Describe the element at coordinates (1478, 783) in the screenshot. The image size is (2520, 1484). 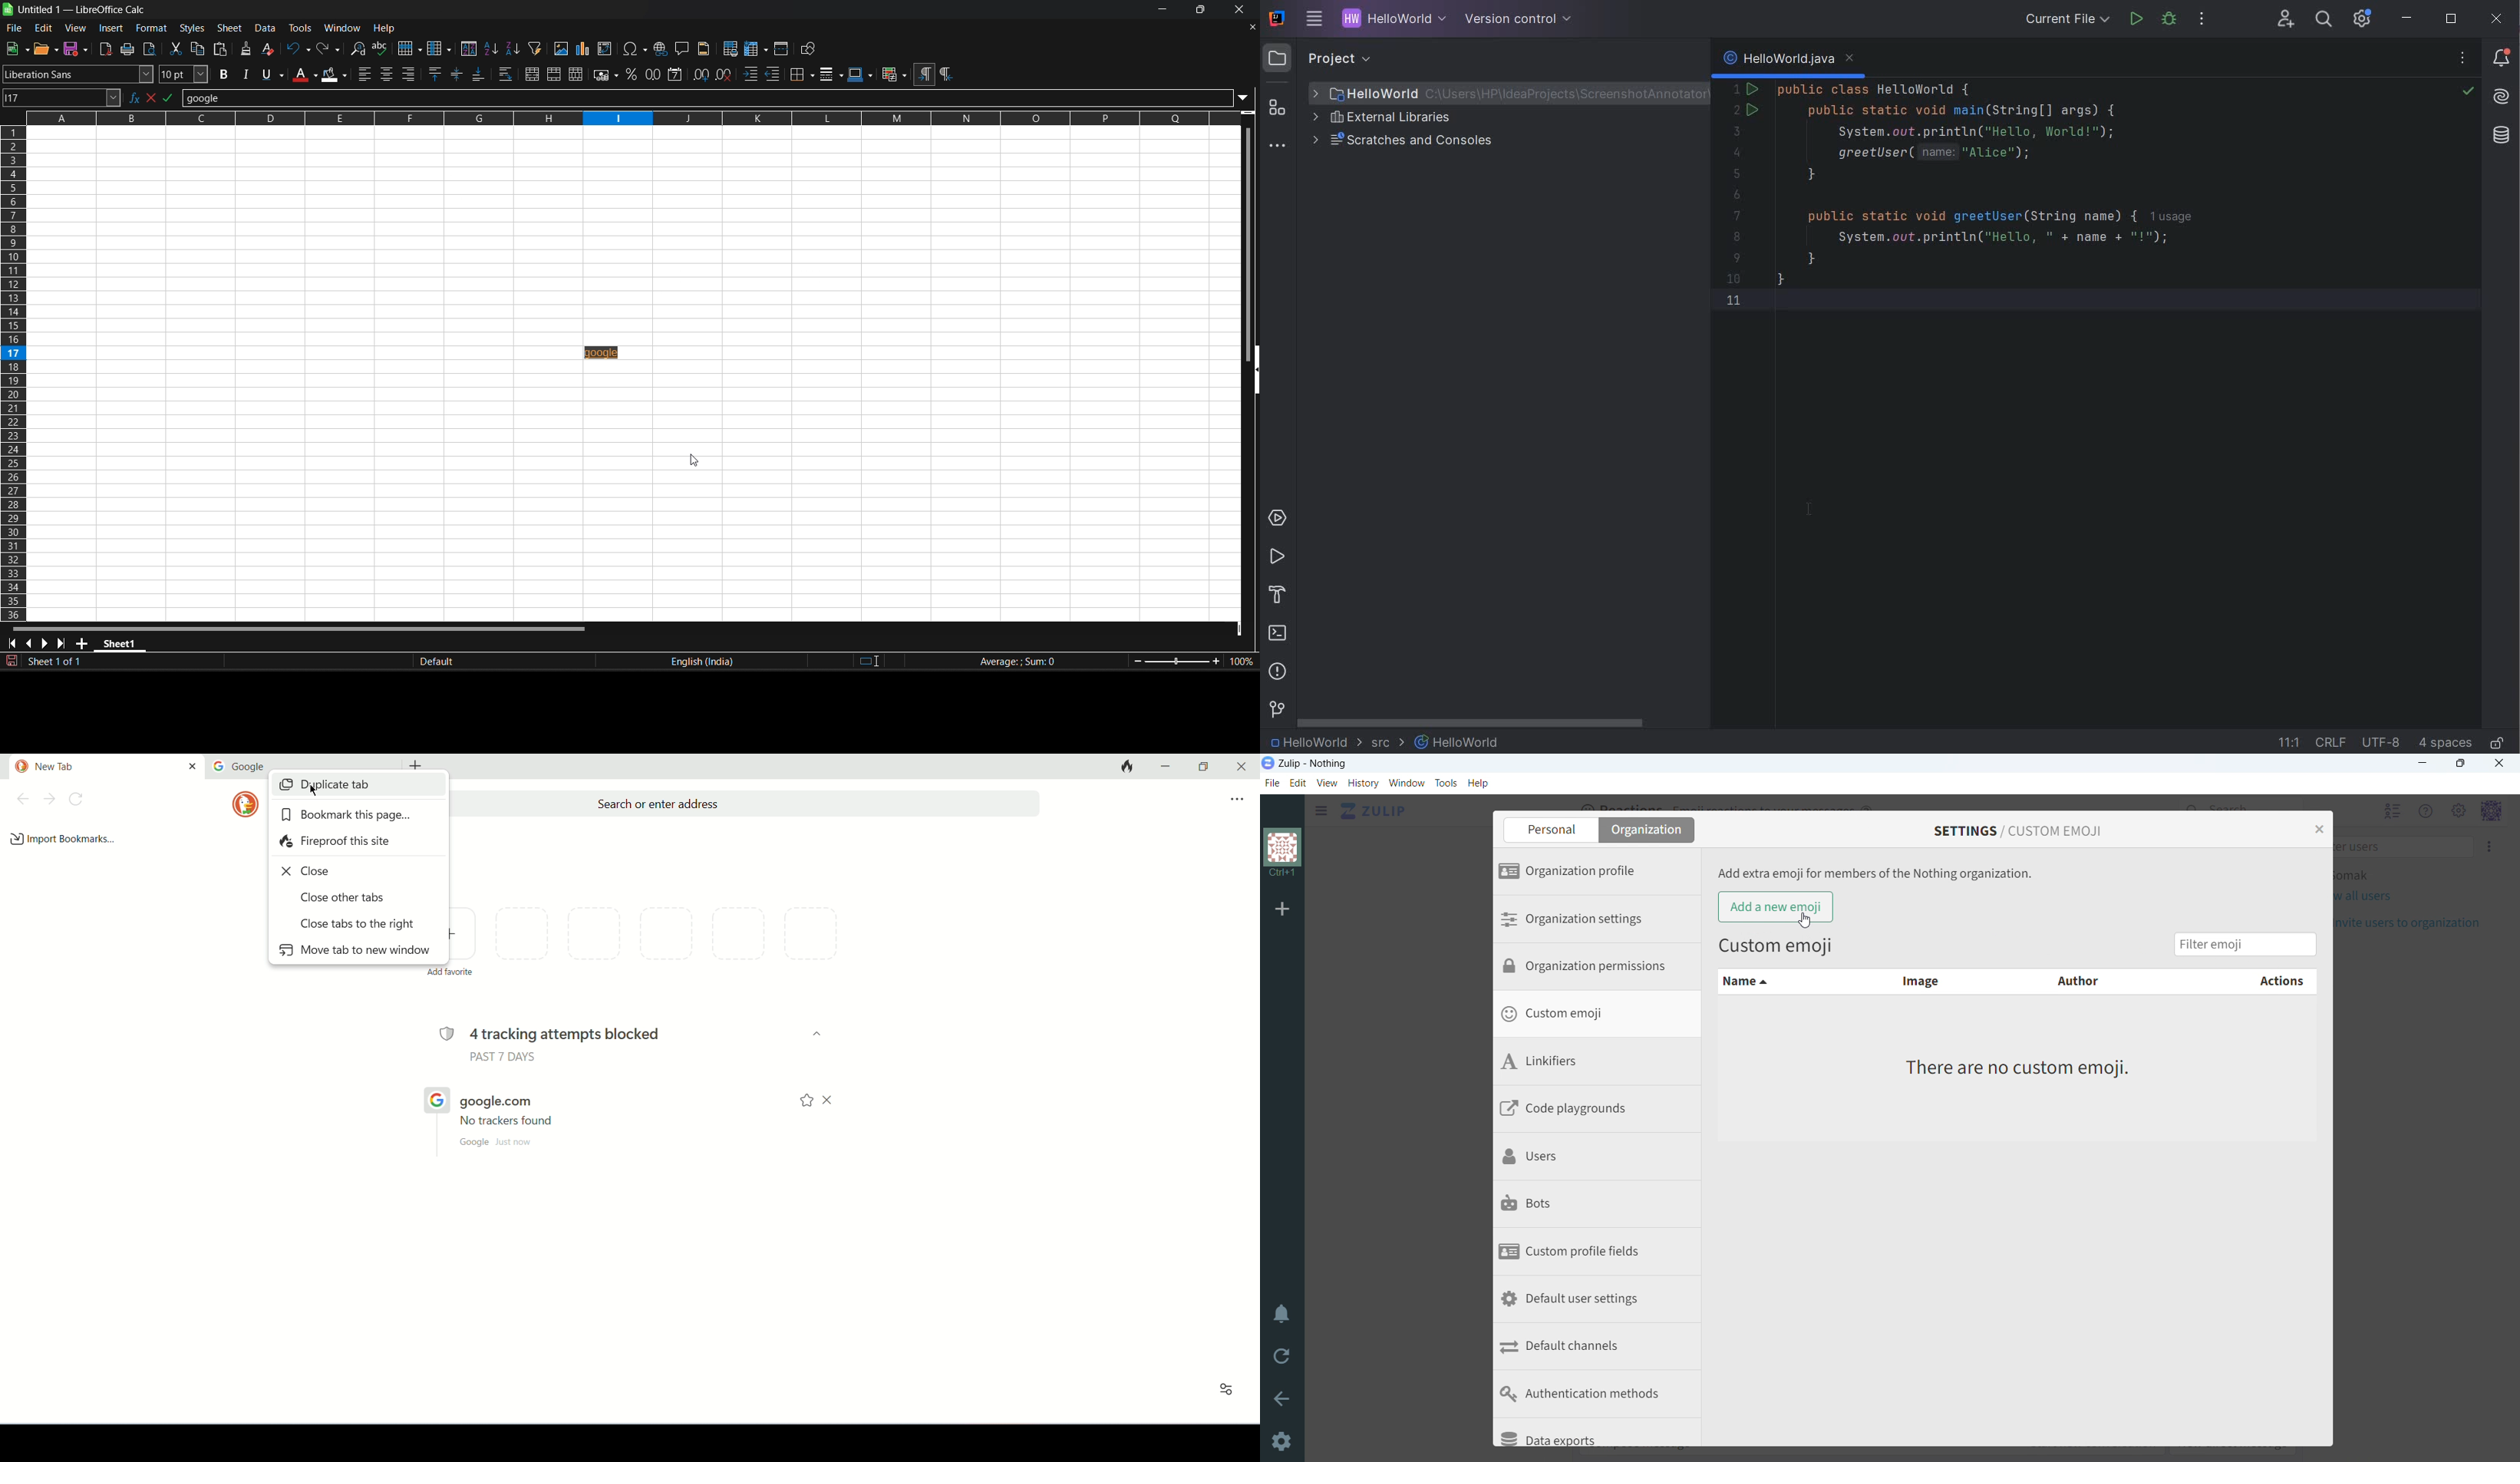
I see `help` at that location.